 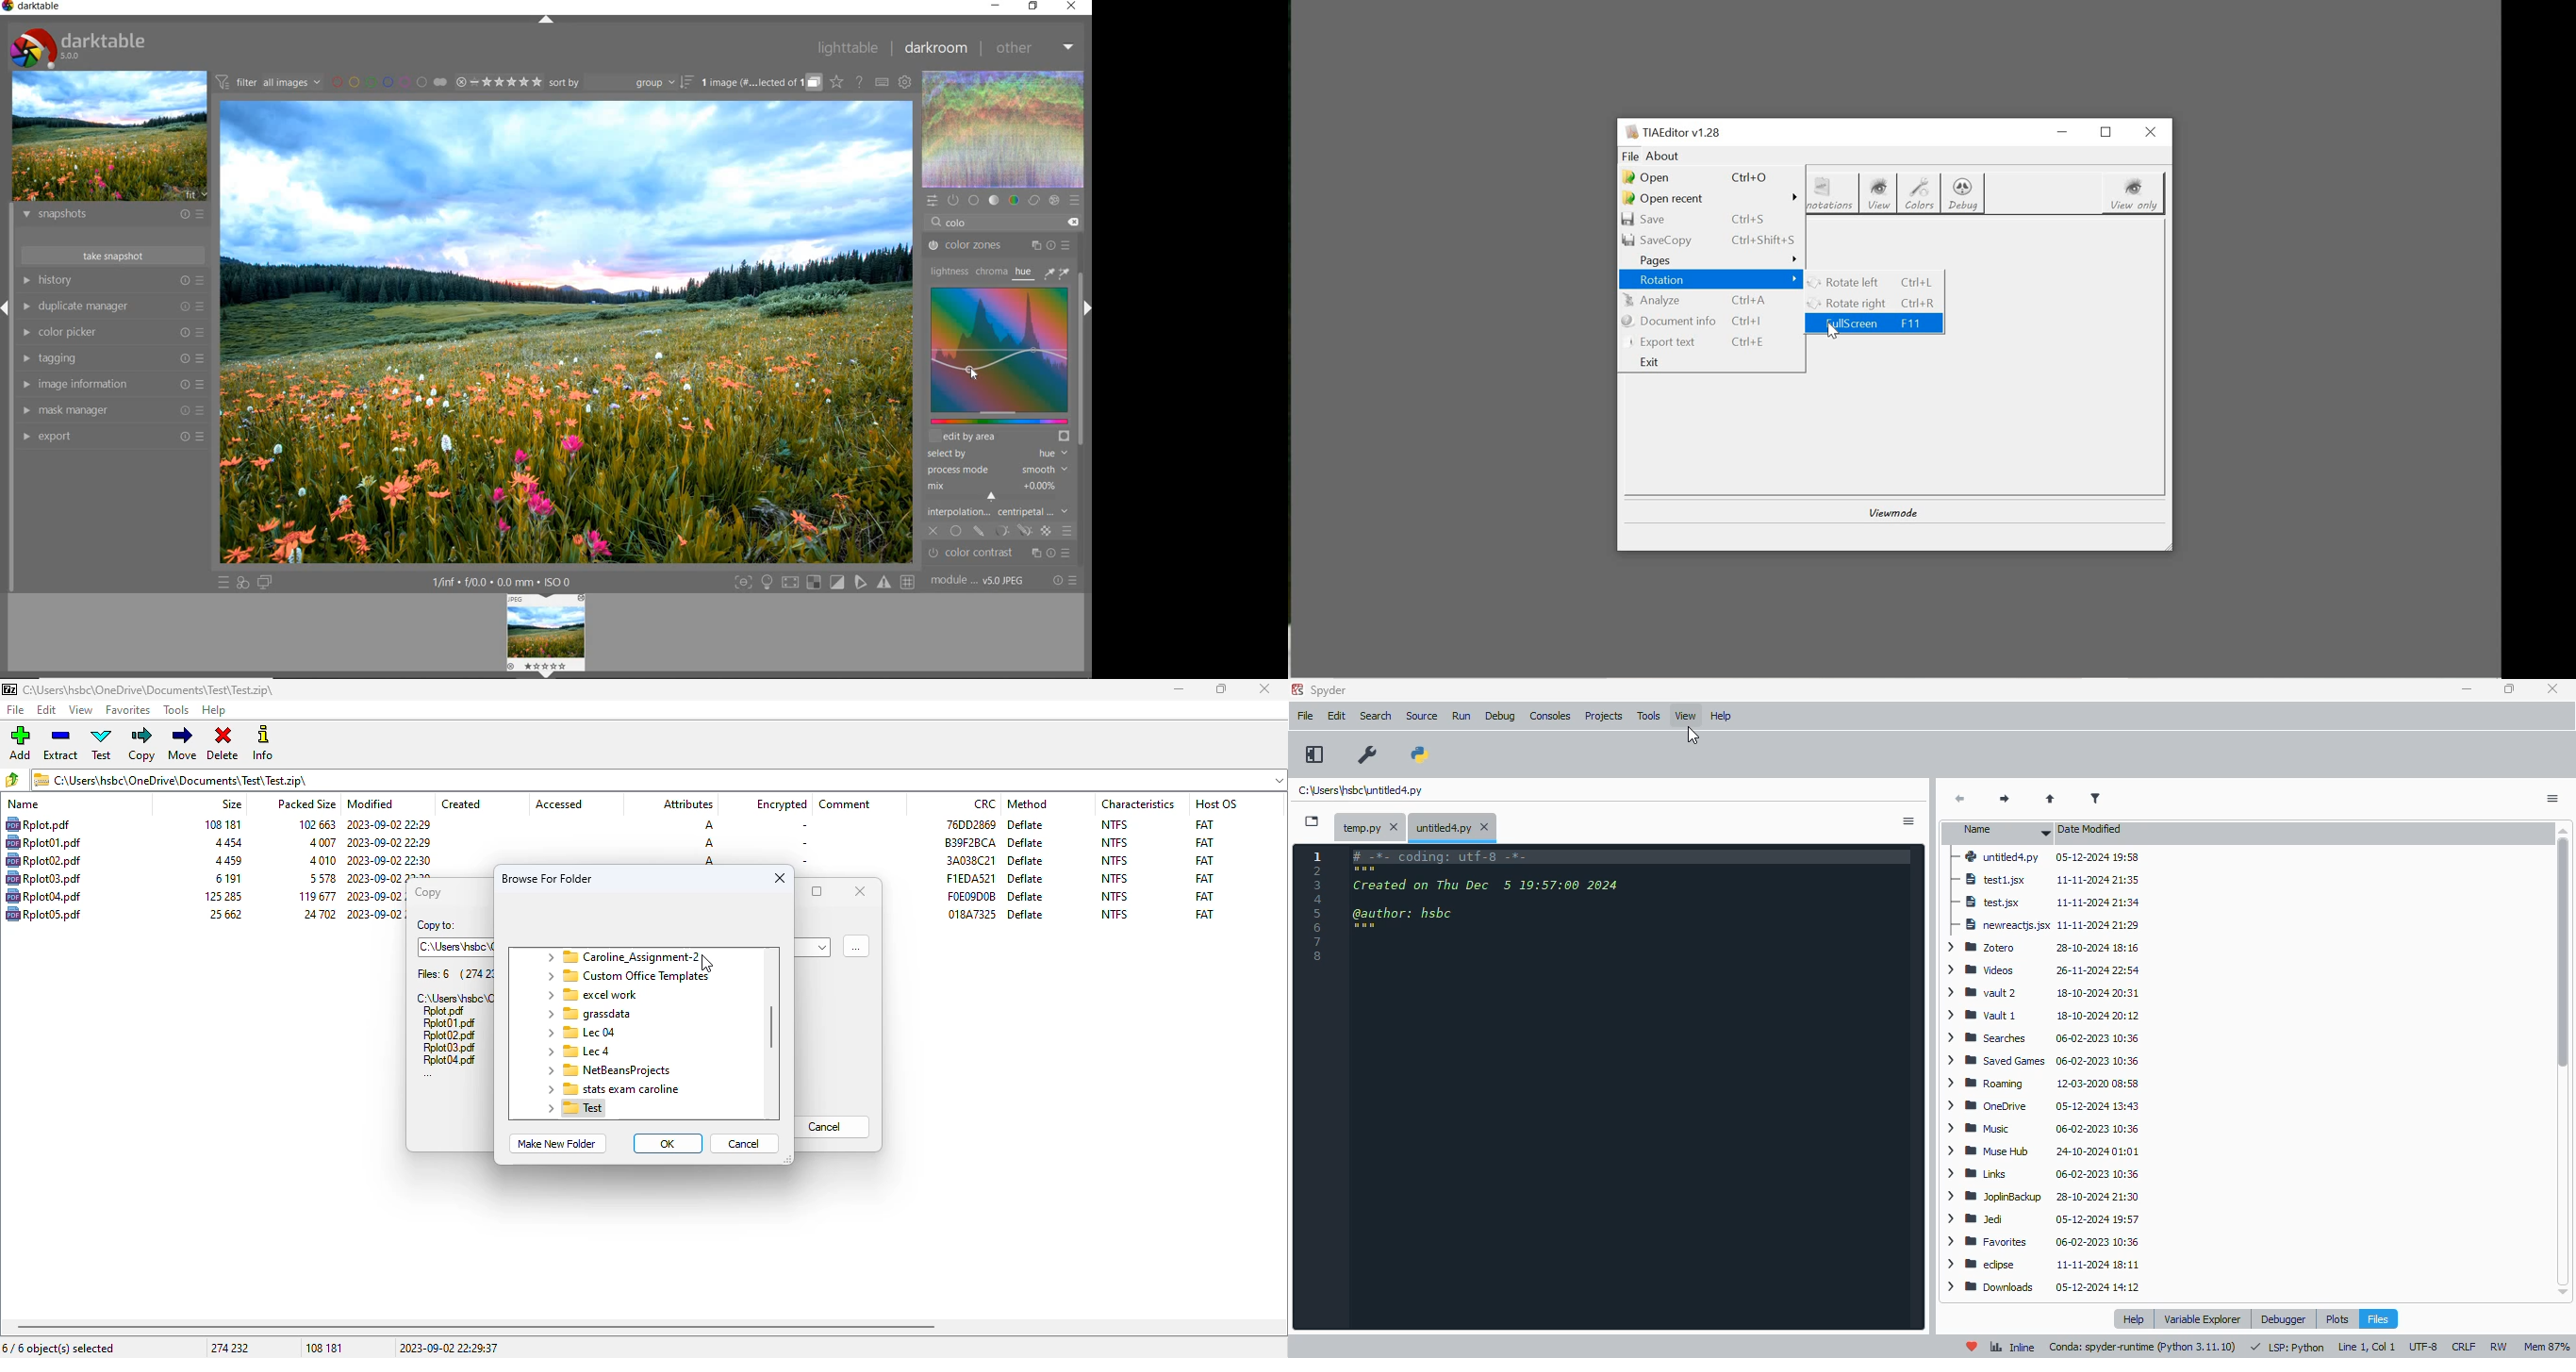 What do you see at coordinates (1372, 828) in the screenshot?
I see `temporary file` at bounding box center [1372, 828].